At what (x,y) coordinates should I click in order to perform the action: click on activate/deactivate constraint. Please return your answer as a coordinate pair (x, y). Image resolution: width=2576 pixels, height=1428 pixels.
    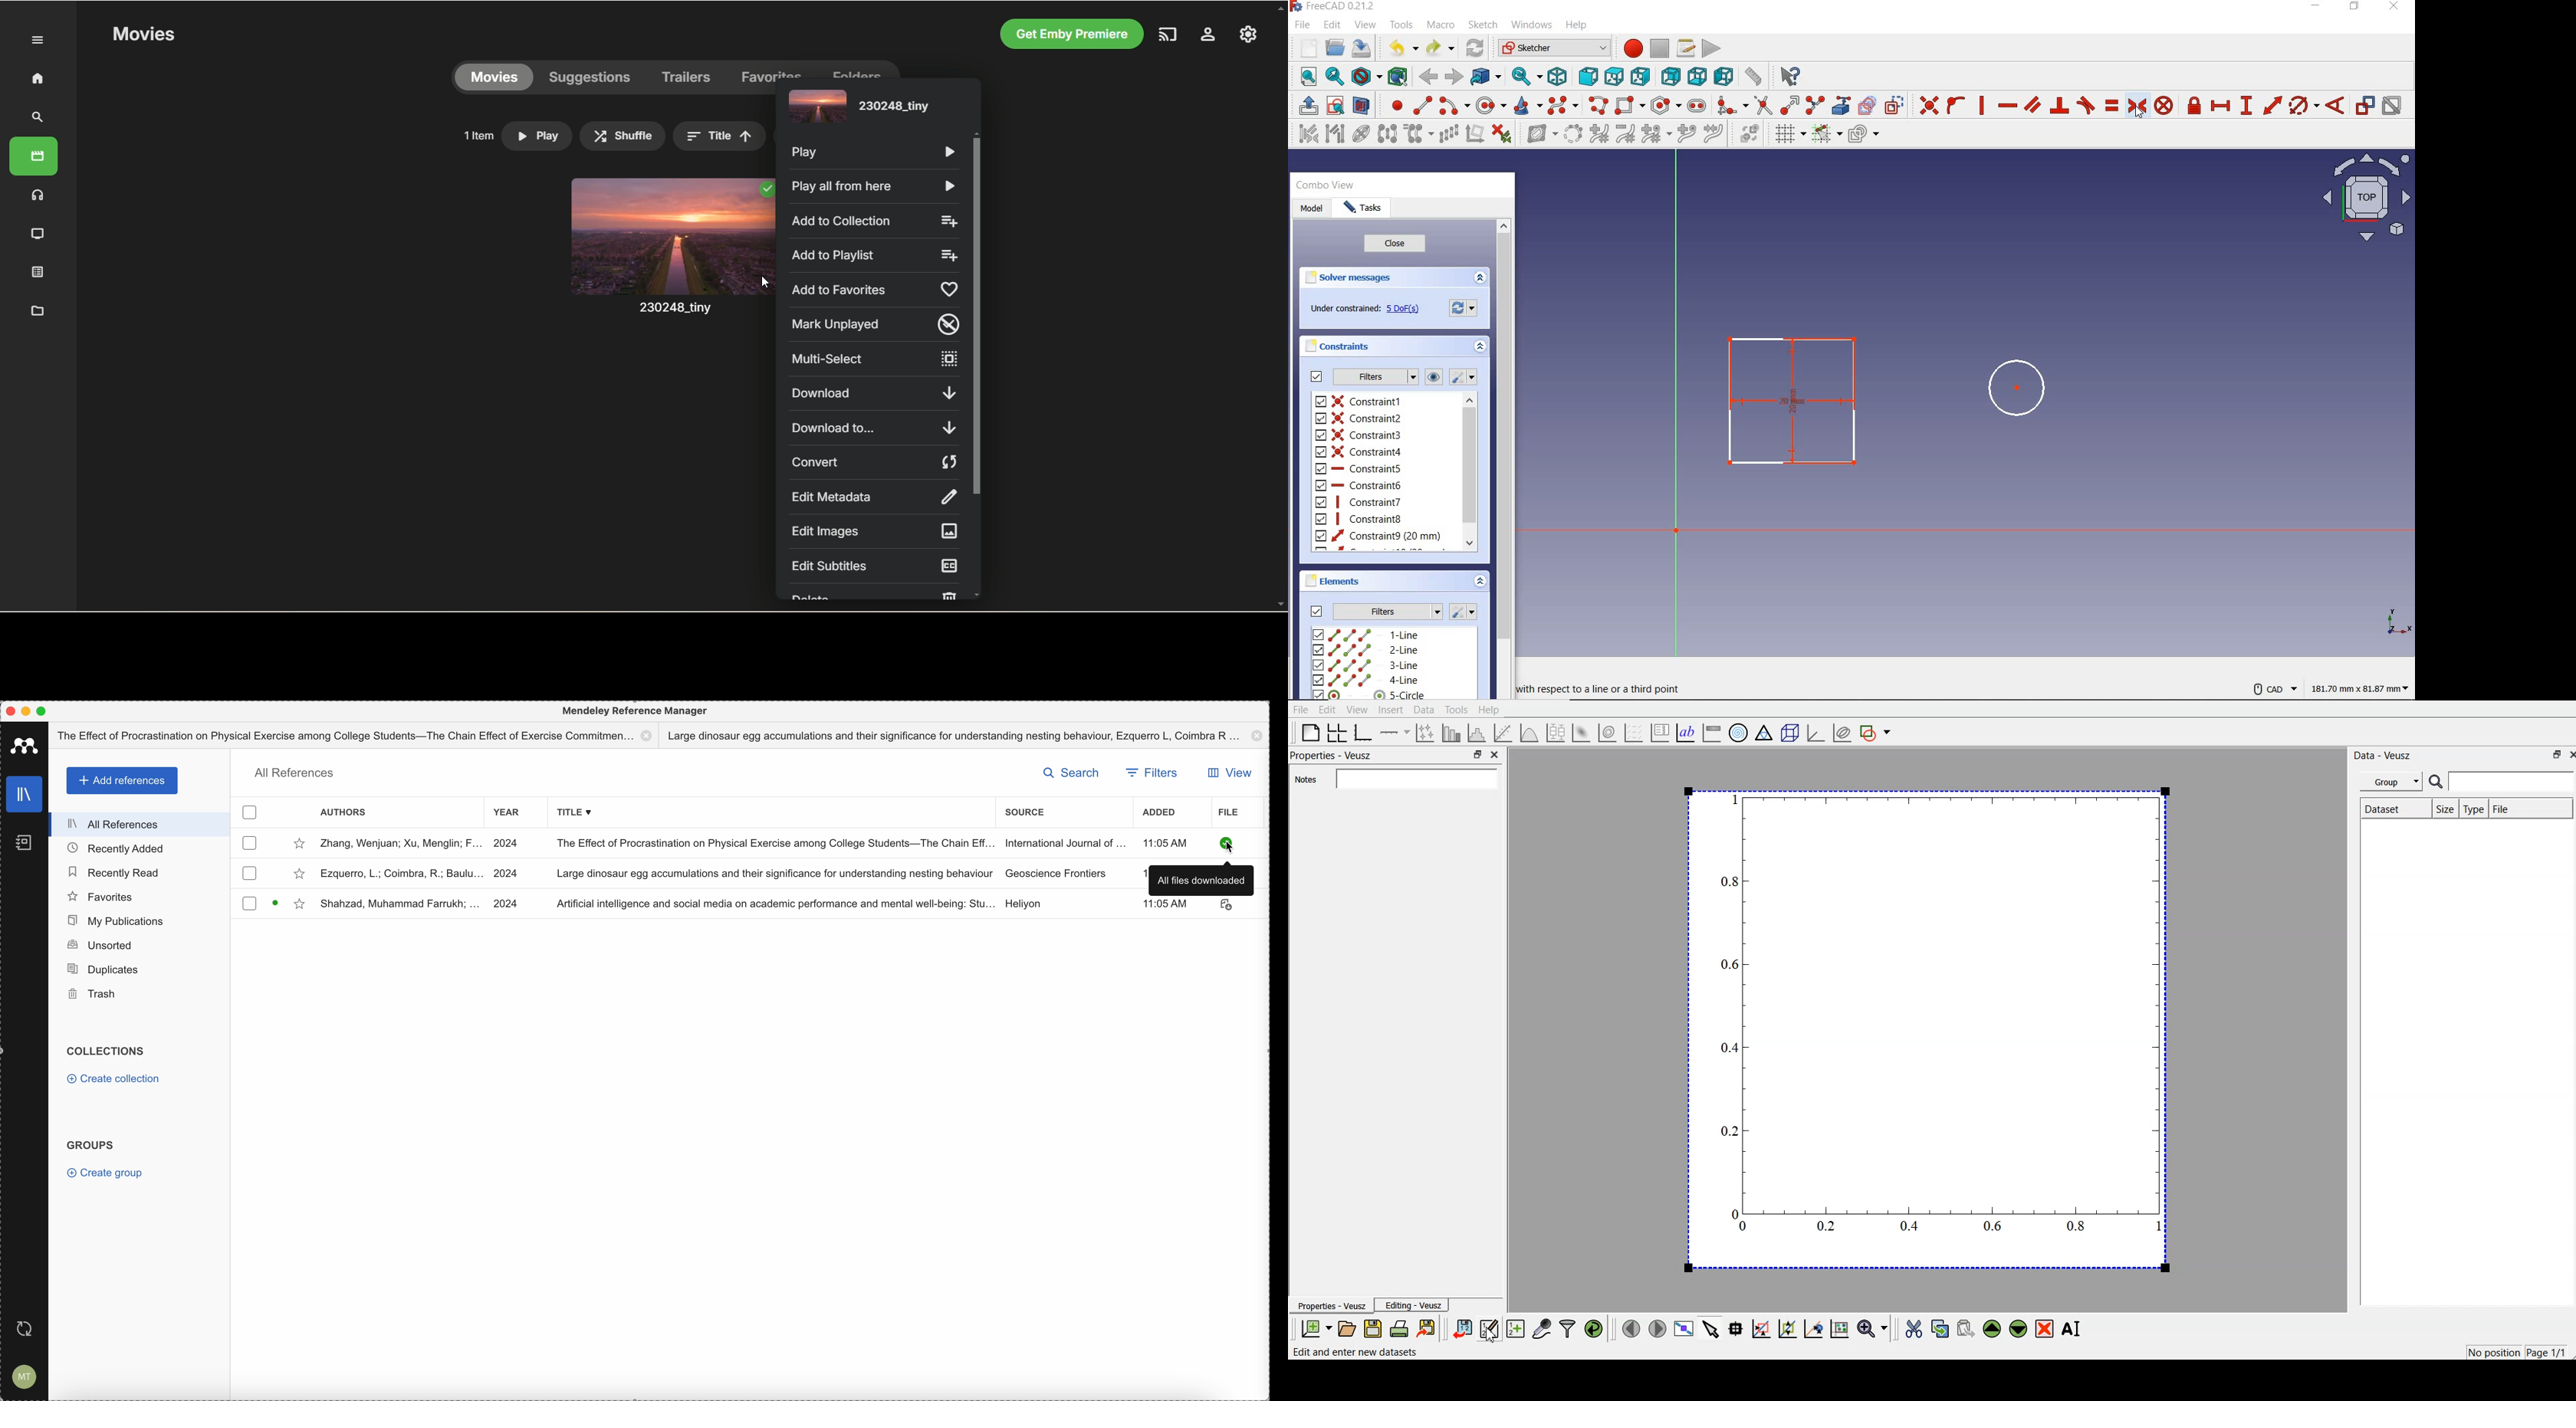
    Looking at the image, I should click on (2393, 106).